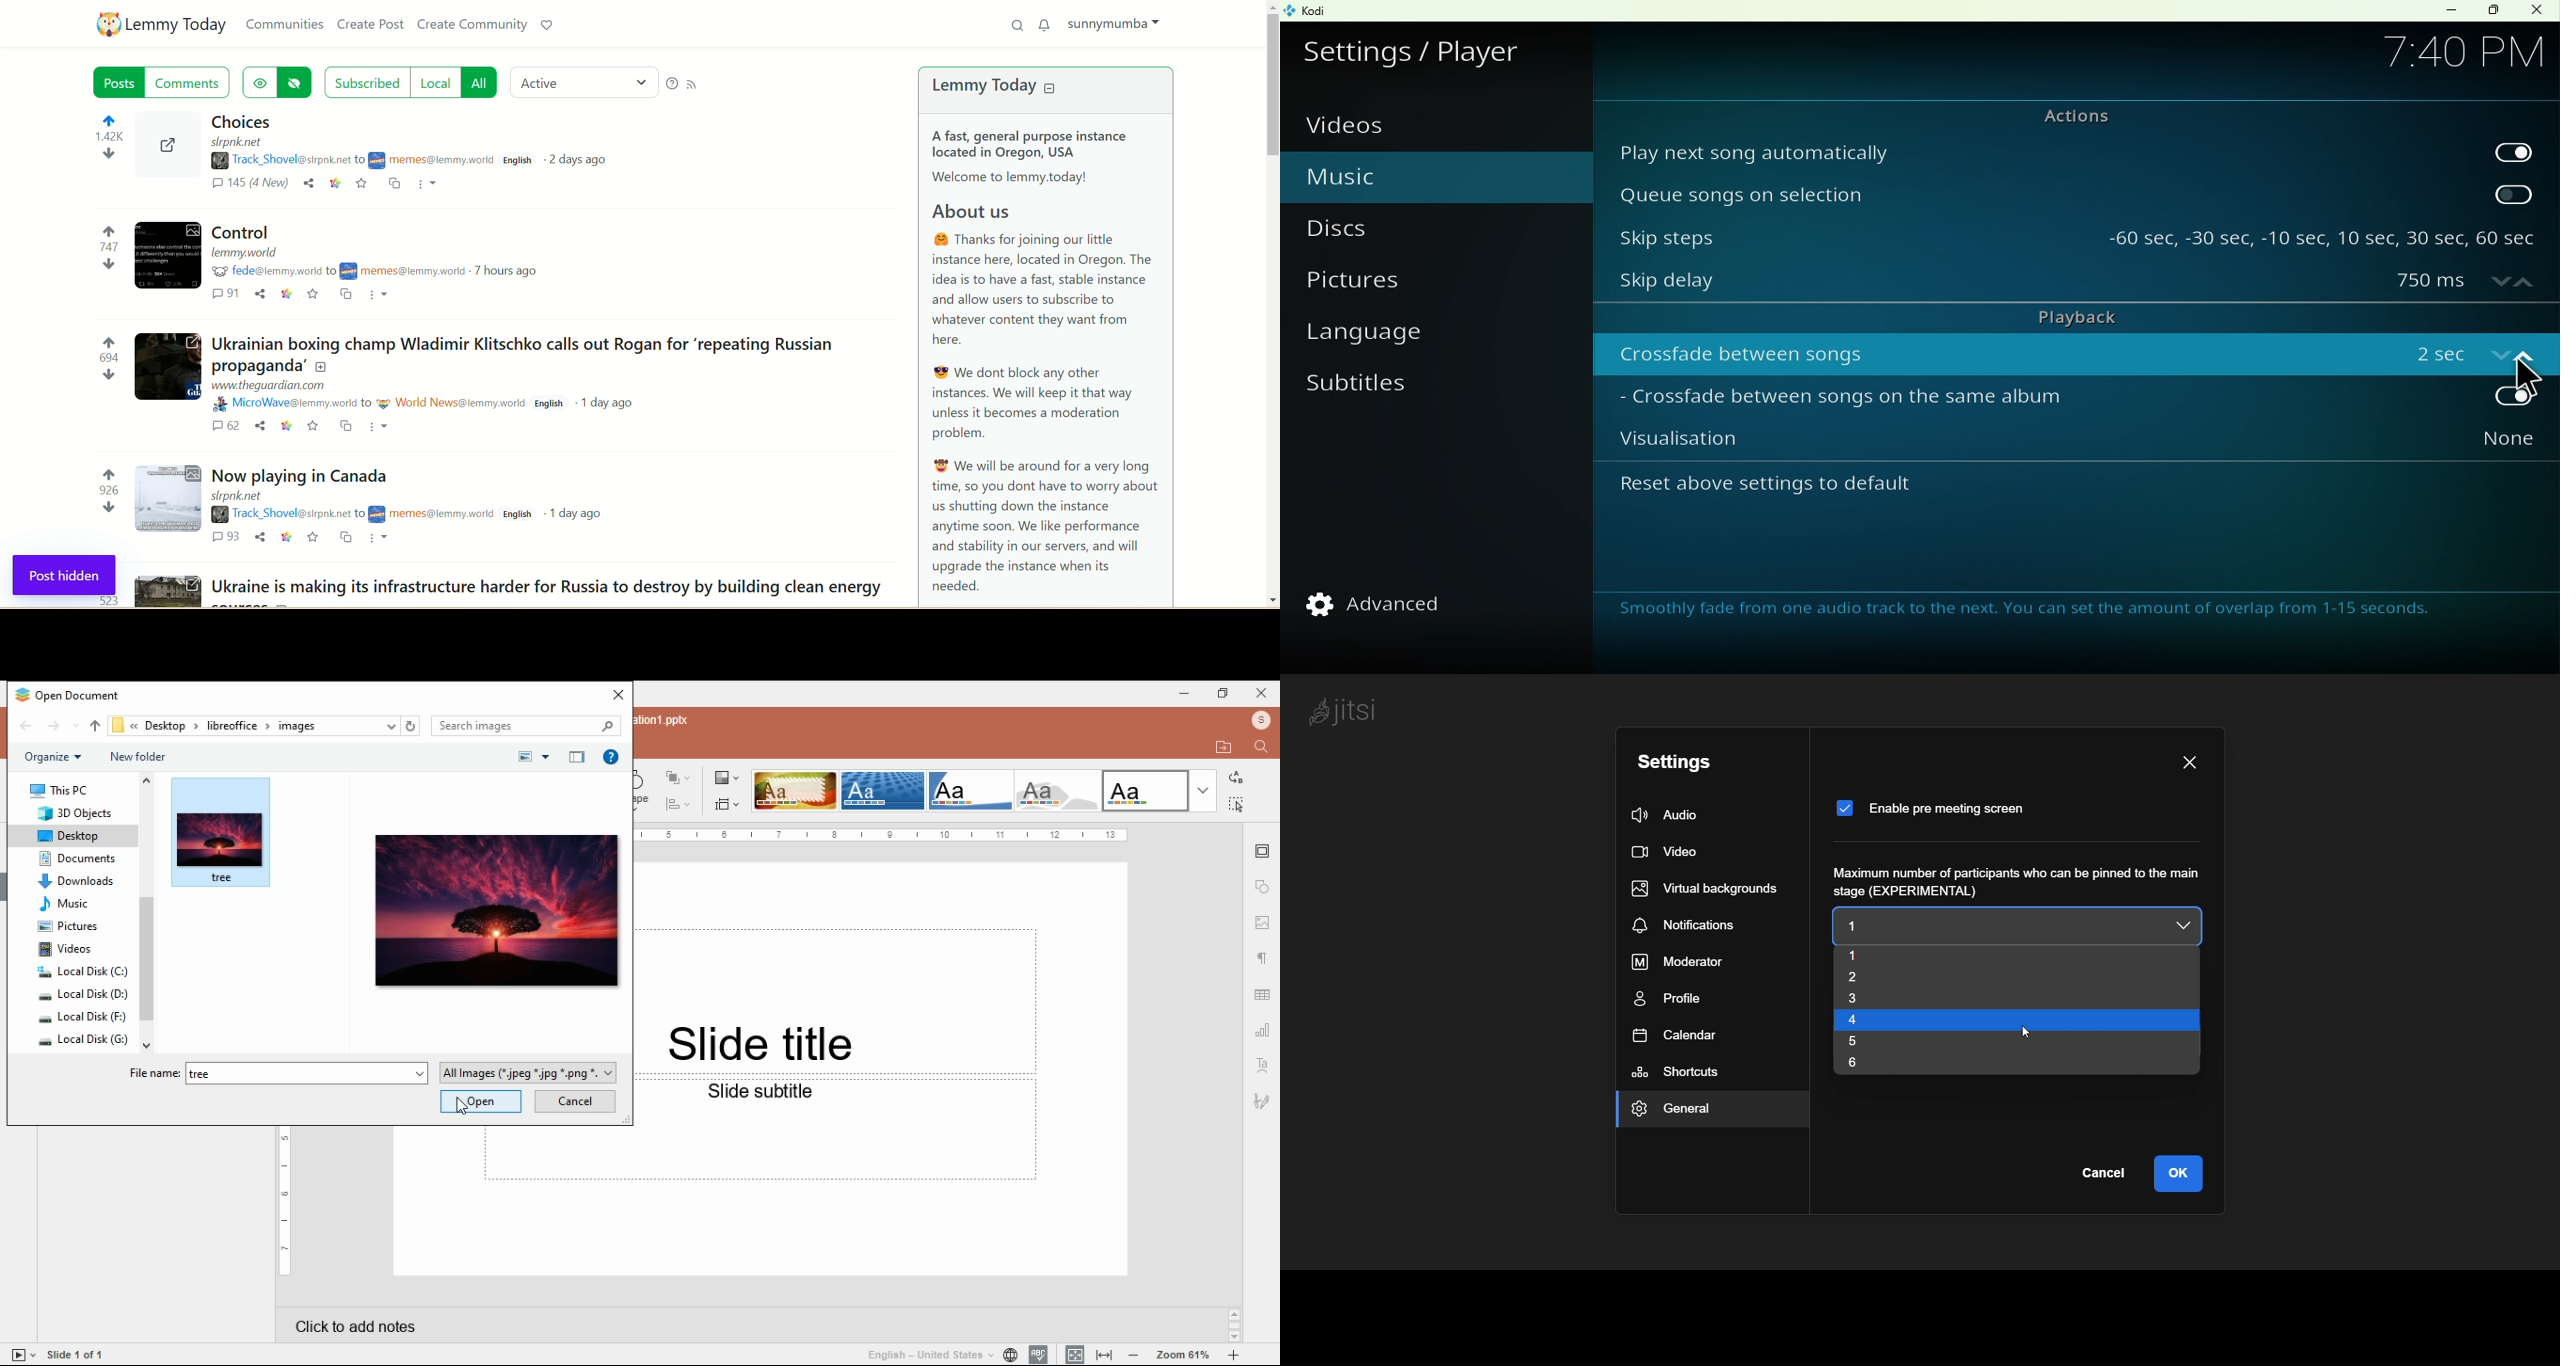 Image resolution: width=2576 pixels, height=1372 pixels. What do you see at coordinates (309, 183) in the screenshot?
I see `share` at bounding box center [309, 183].